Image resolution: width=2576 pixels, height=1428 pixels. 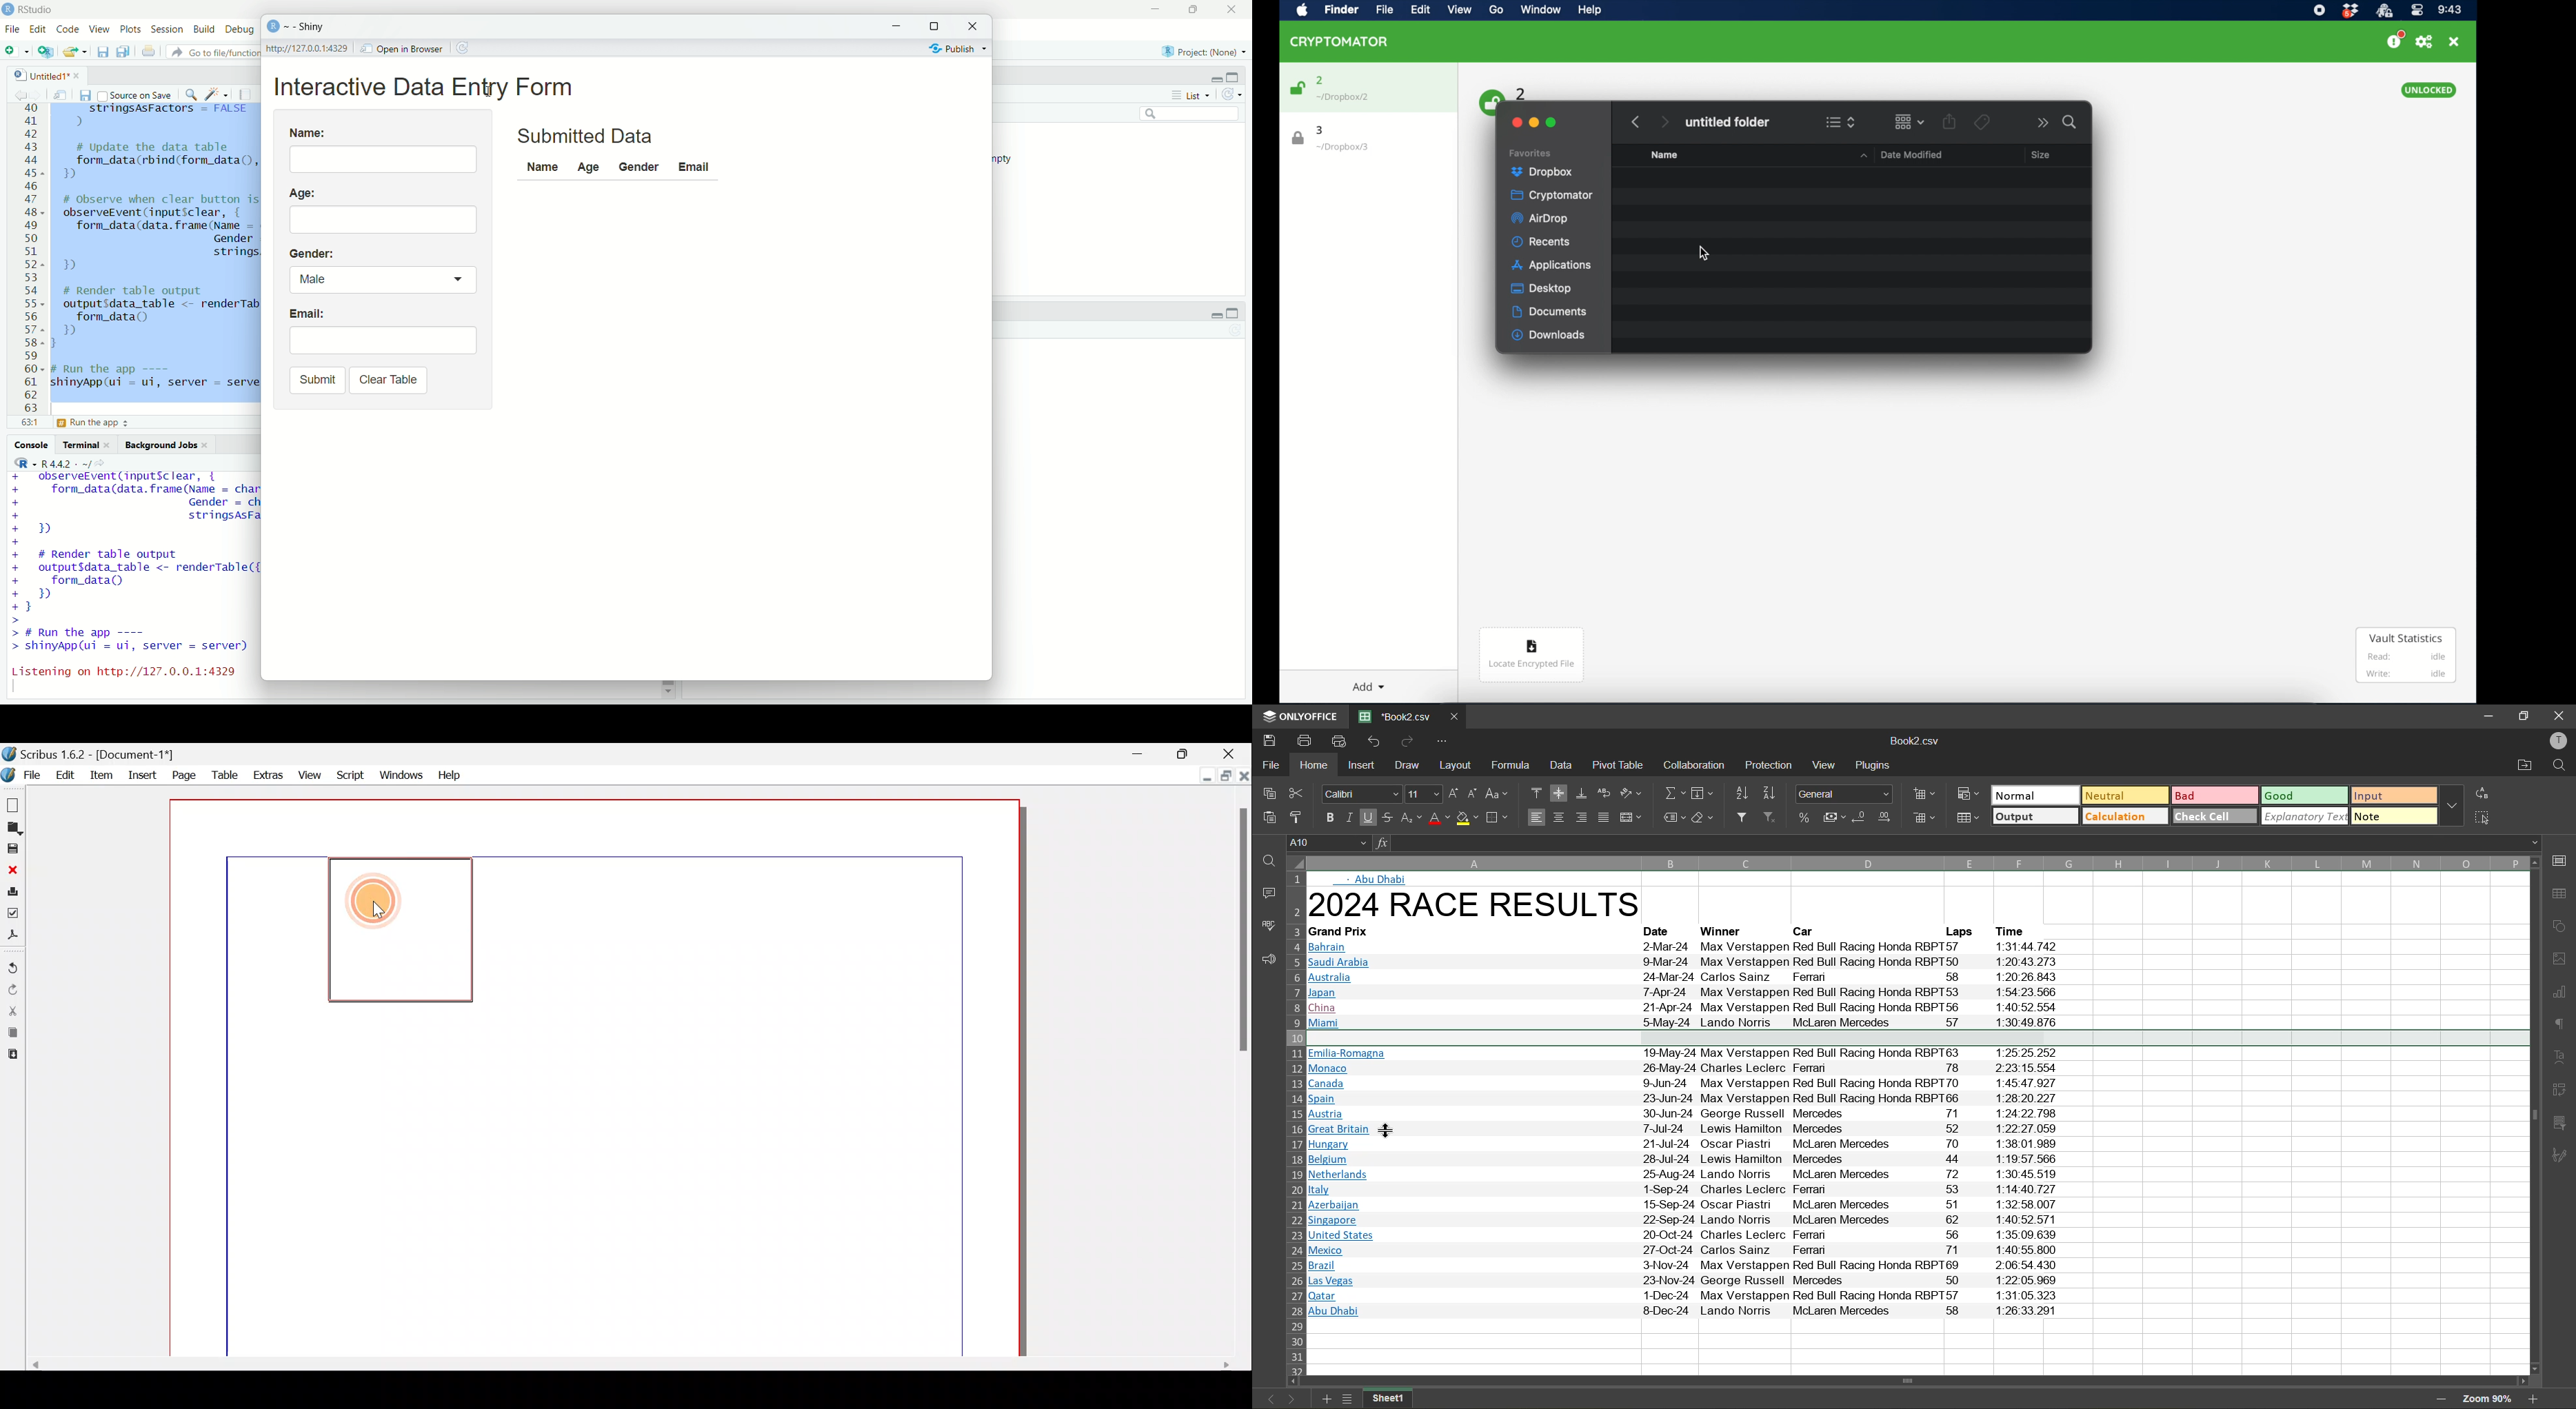 I want to click on refresh, so click(x=466, y=47).